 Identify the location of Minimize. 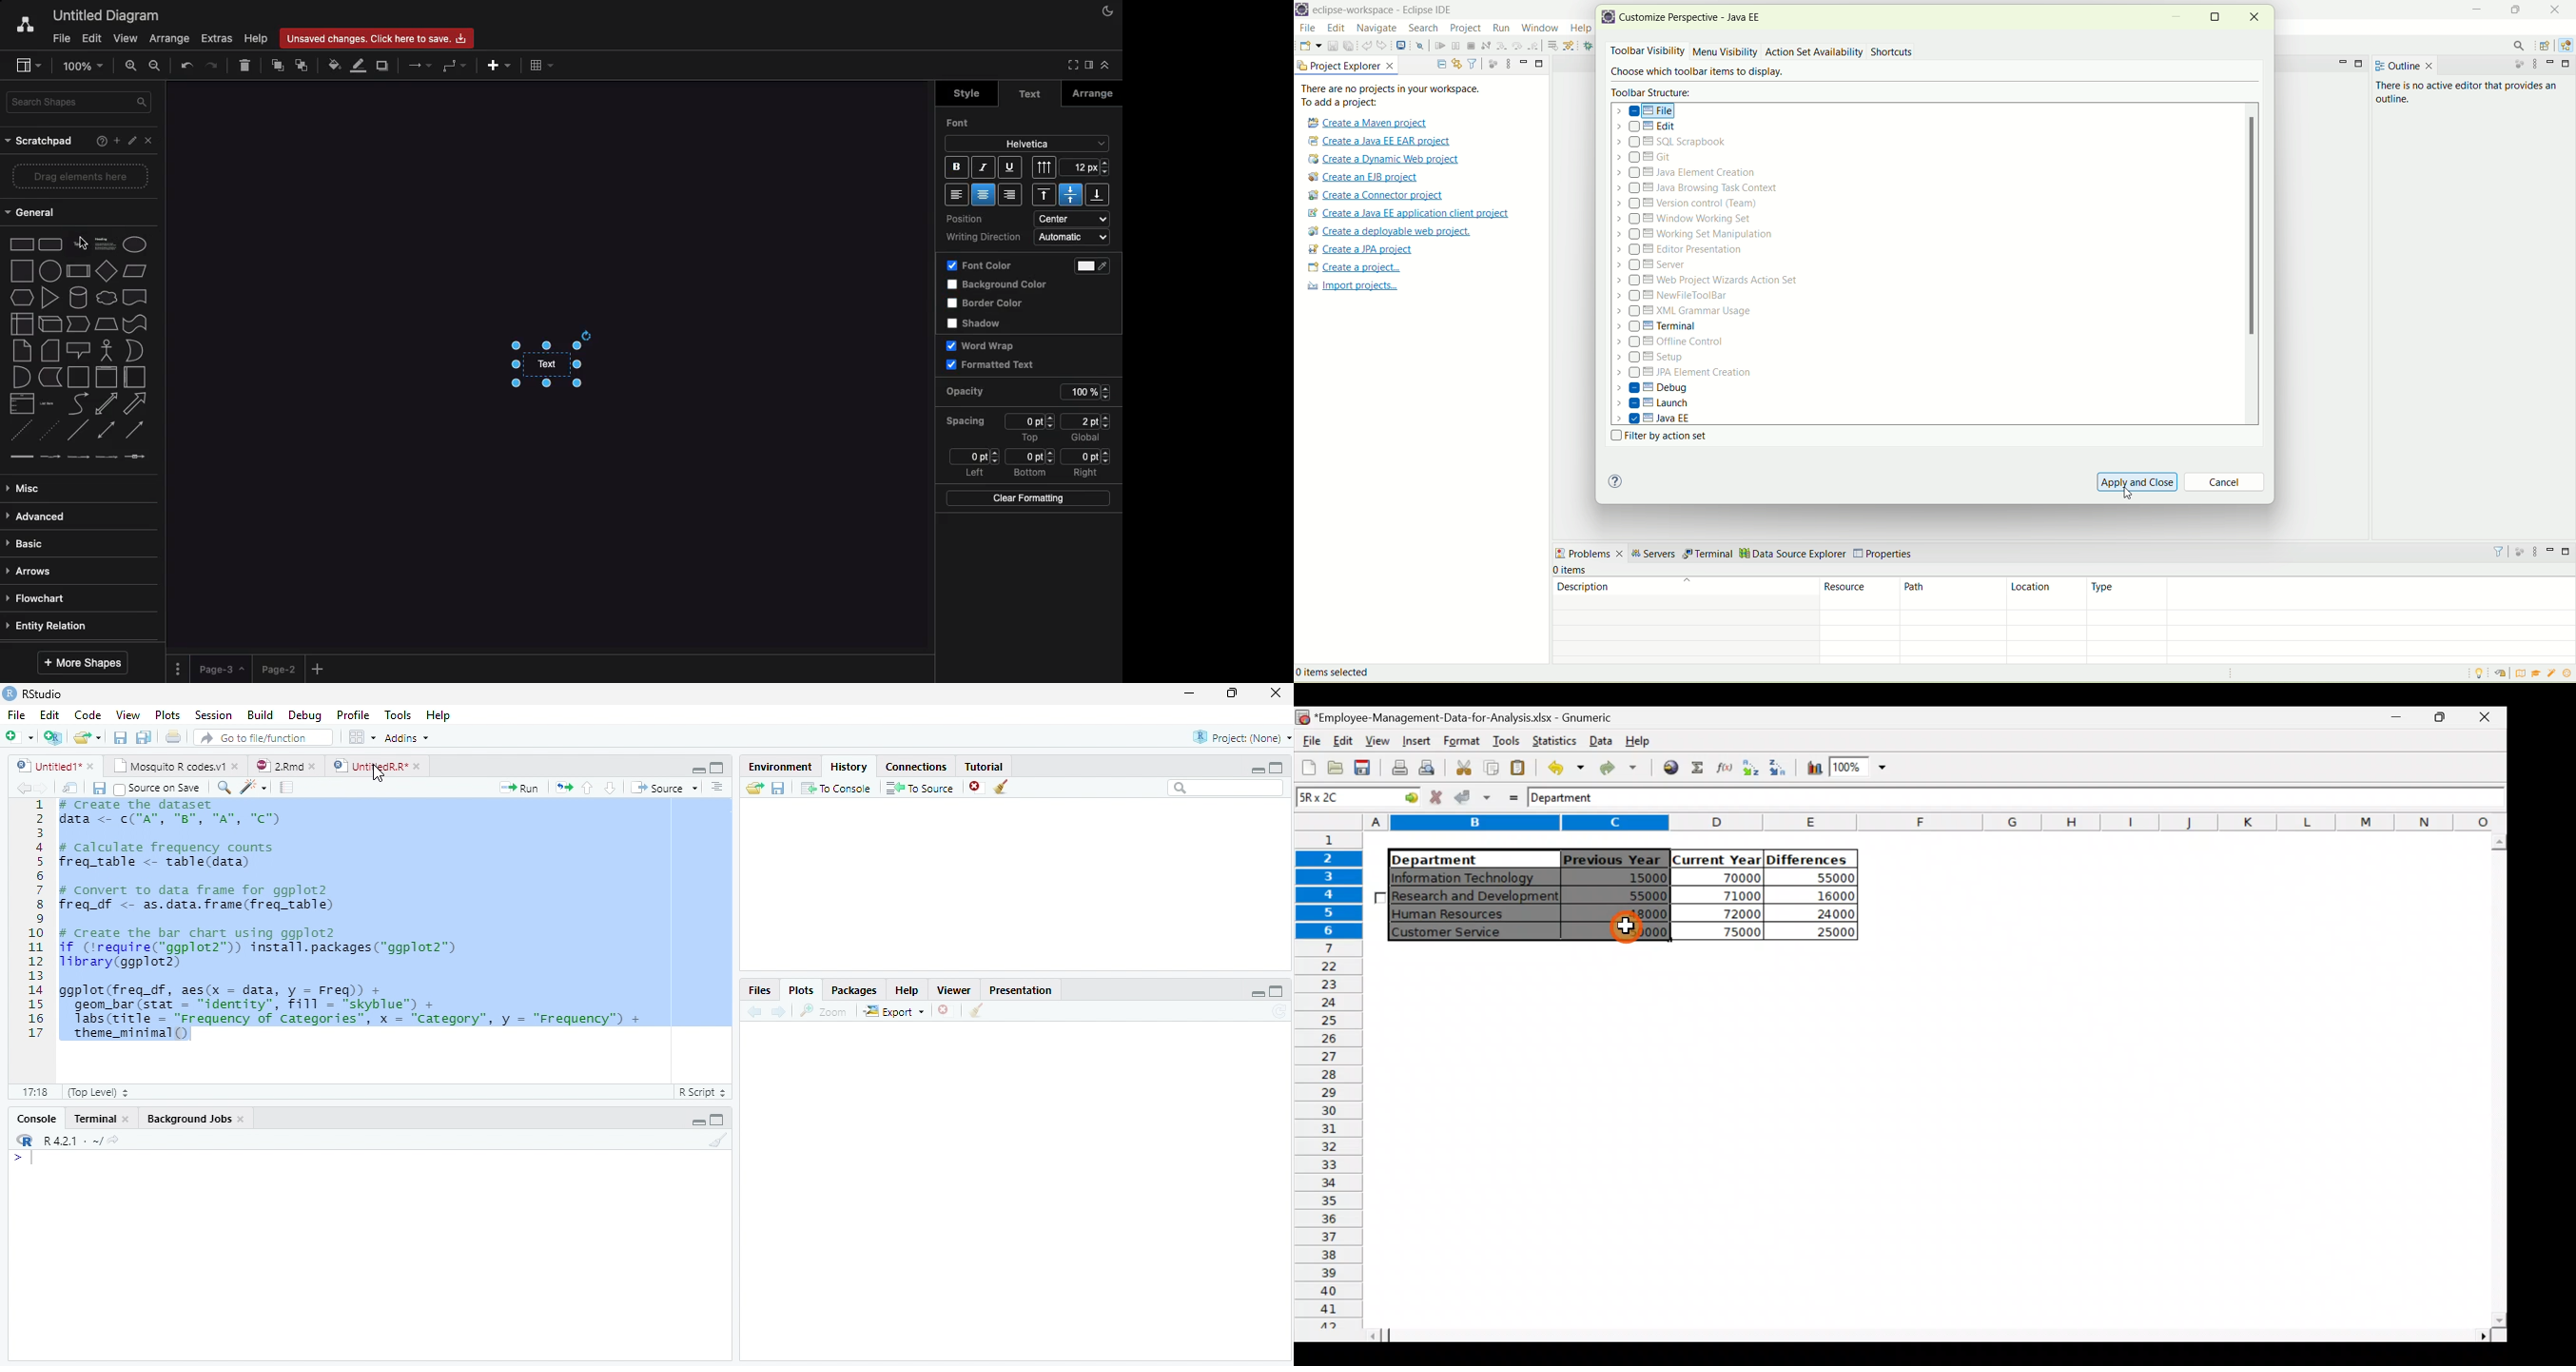
(2441, 722).